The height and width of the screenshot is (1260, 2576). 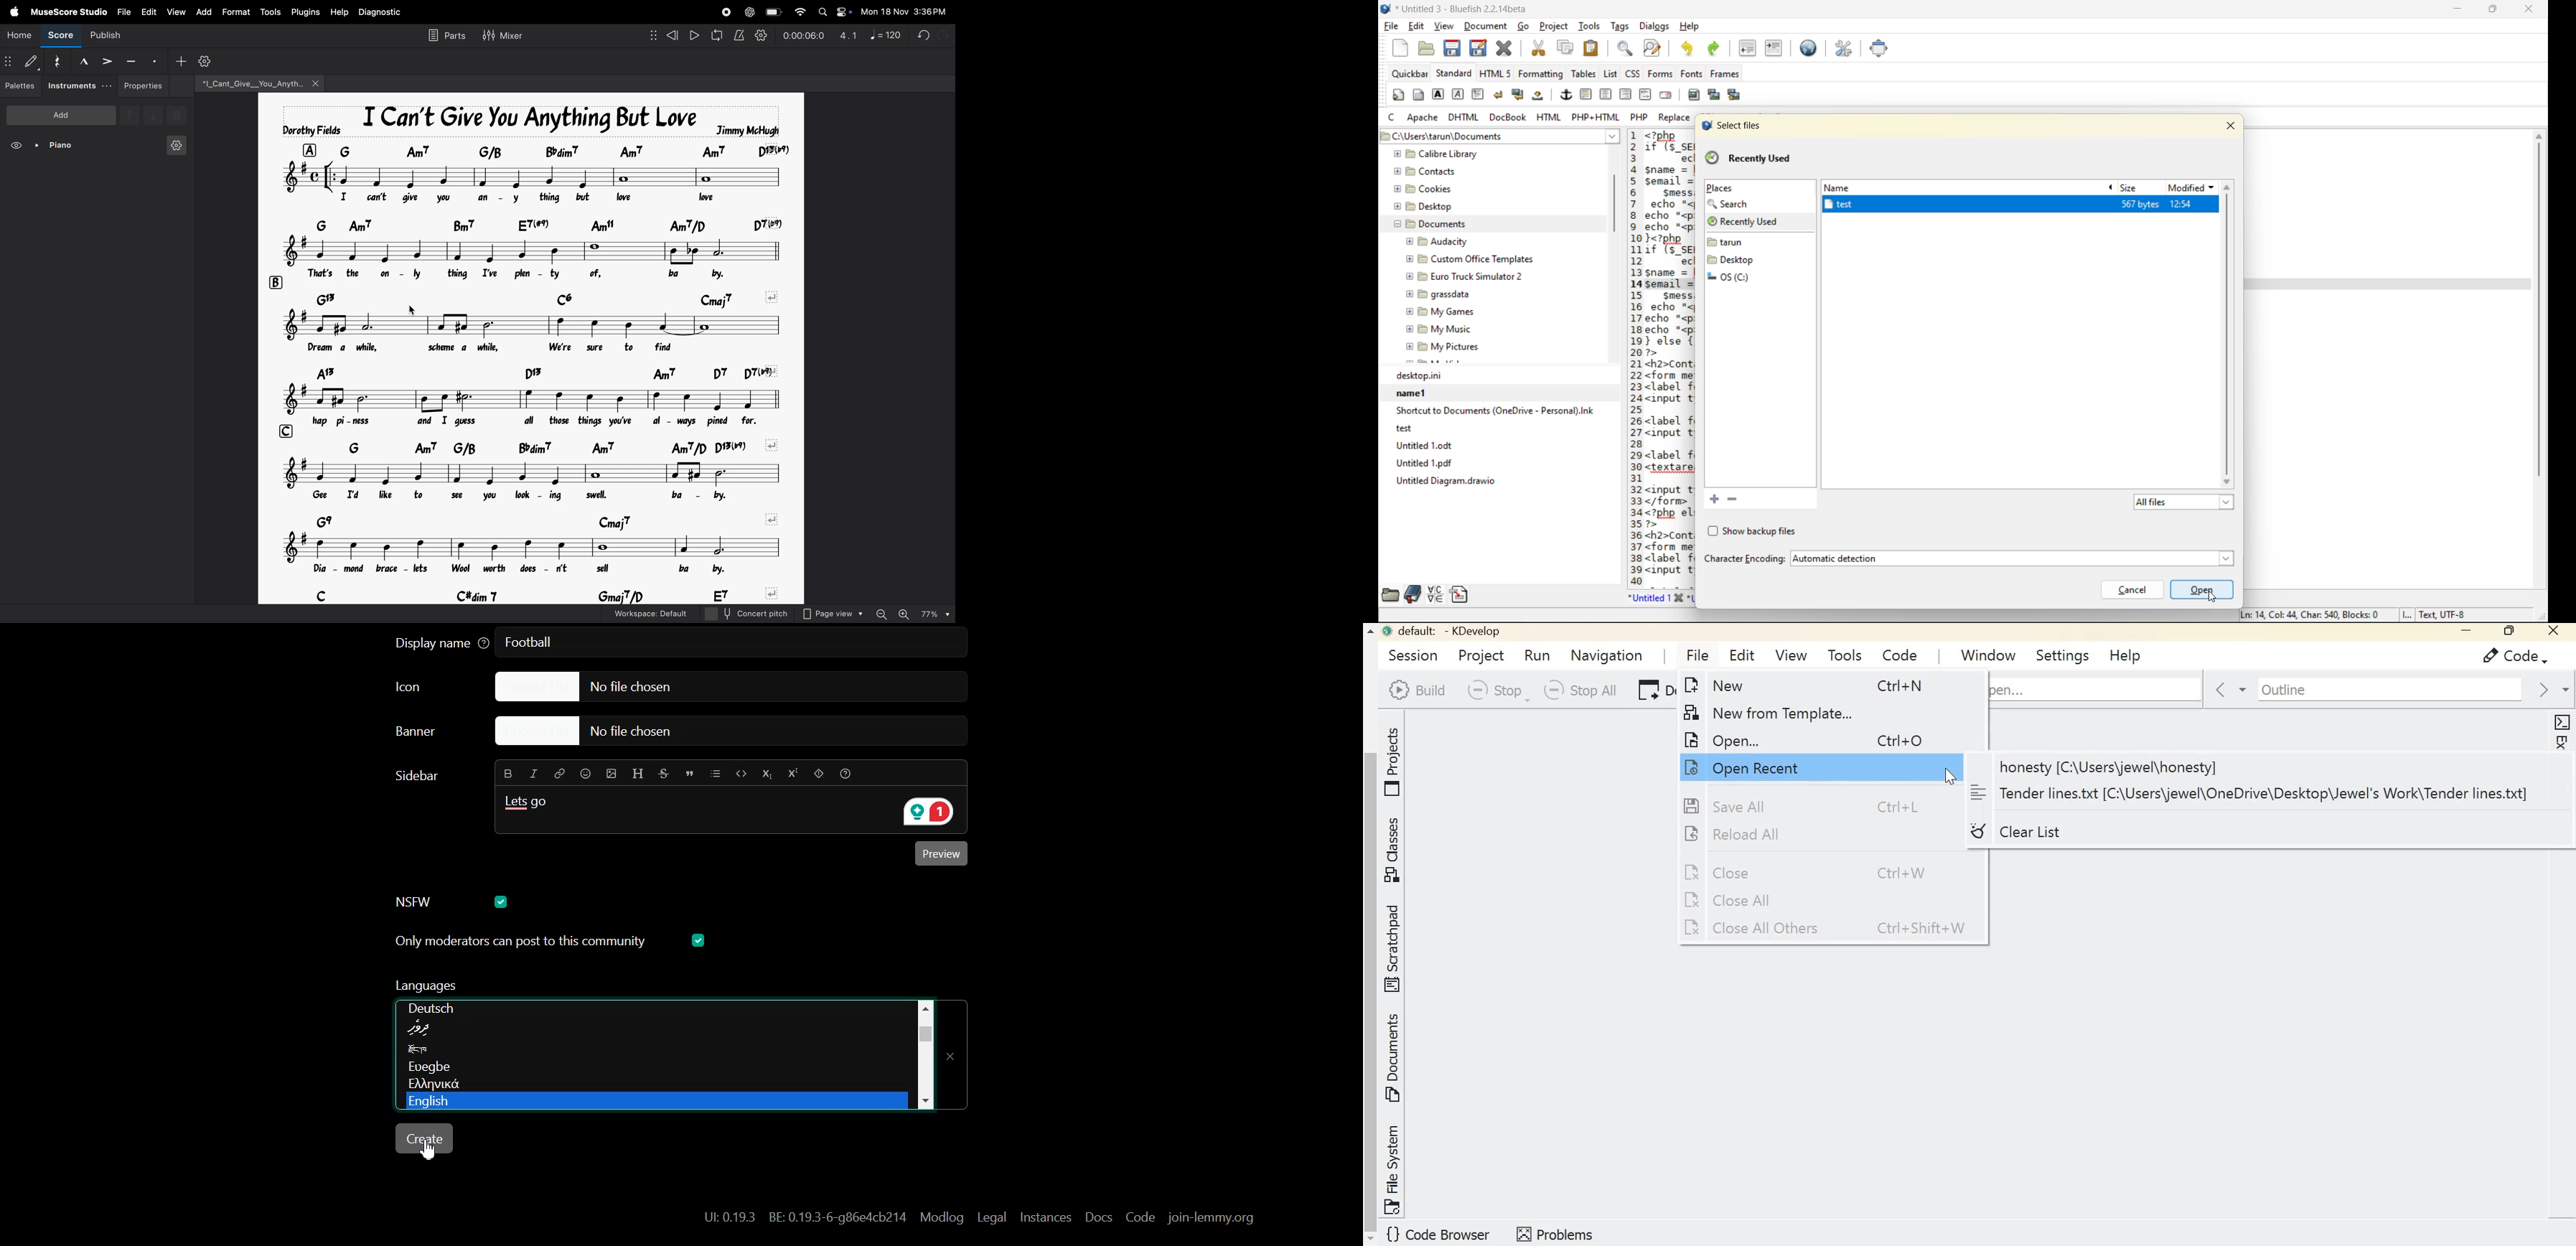 What do you see at coordinates (1733, 95) in the screenshot?
I see `multi thumbnail` at bounding box center [1733, 95].